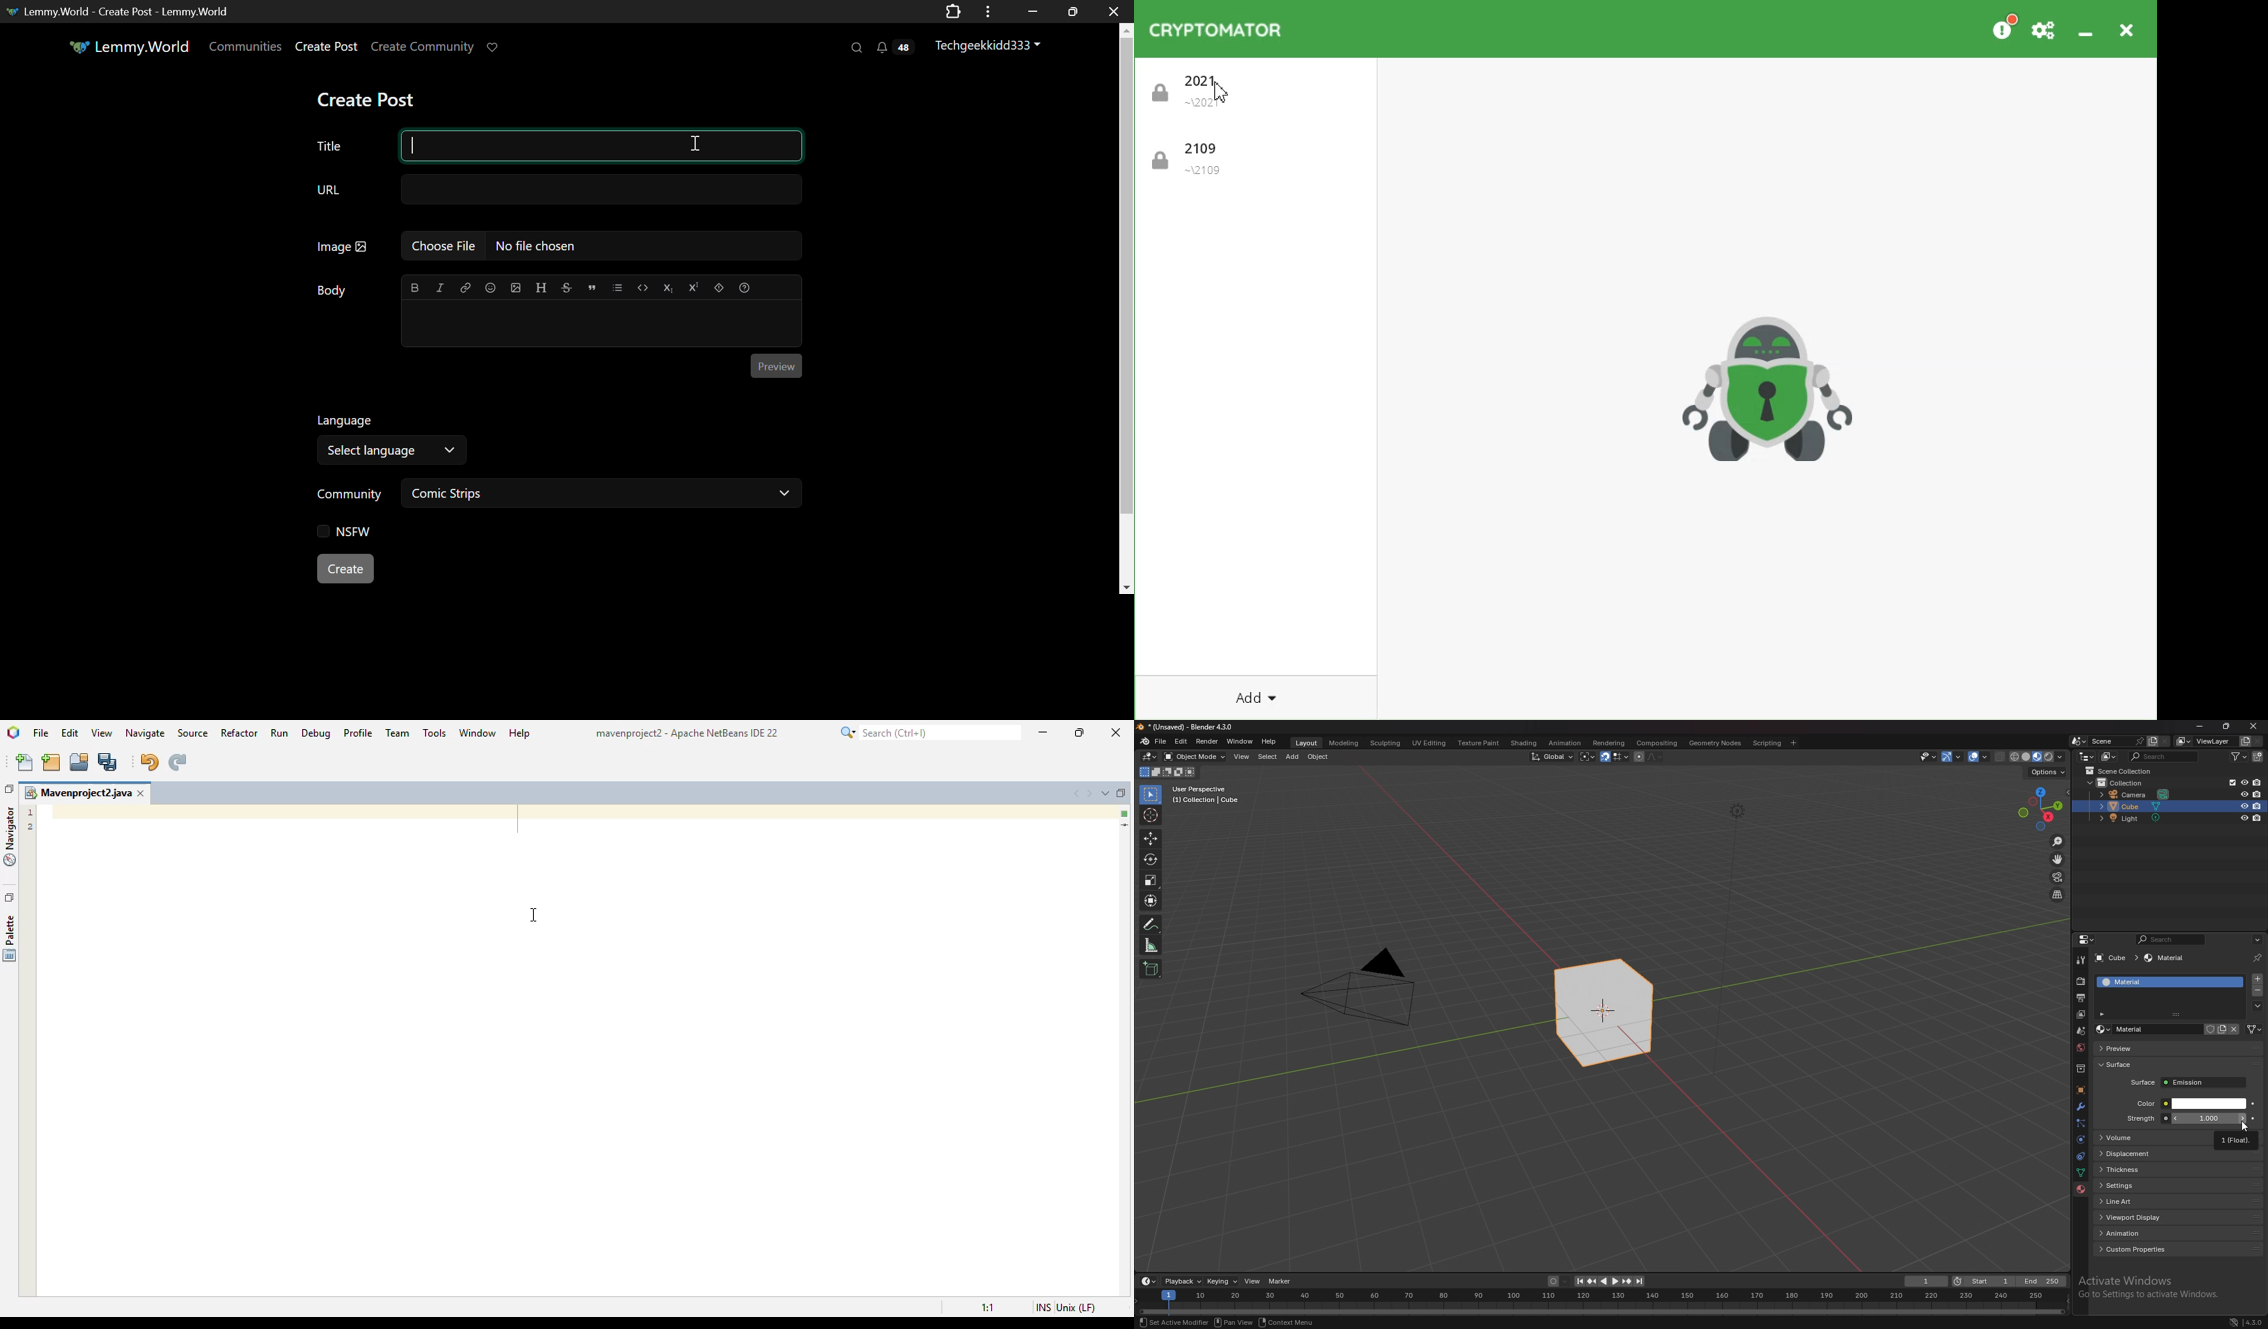 The image size is (2268, 1344). I want to click on dropdown, so click(2257, 1006).